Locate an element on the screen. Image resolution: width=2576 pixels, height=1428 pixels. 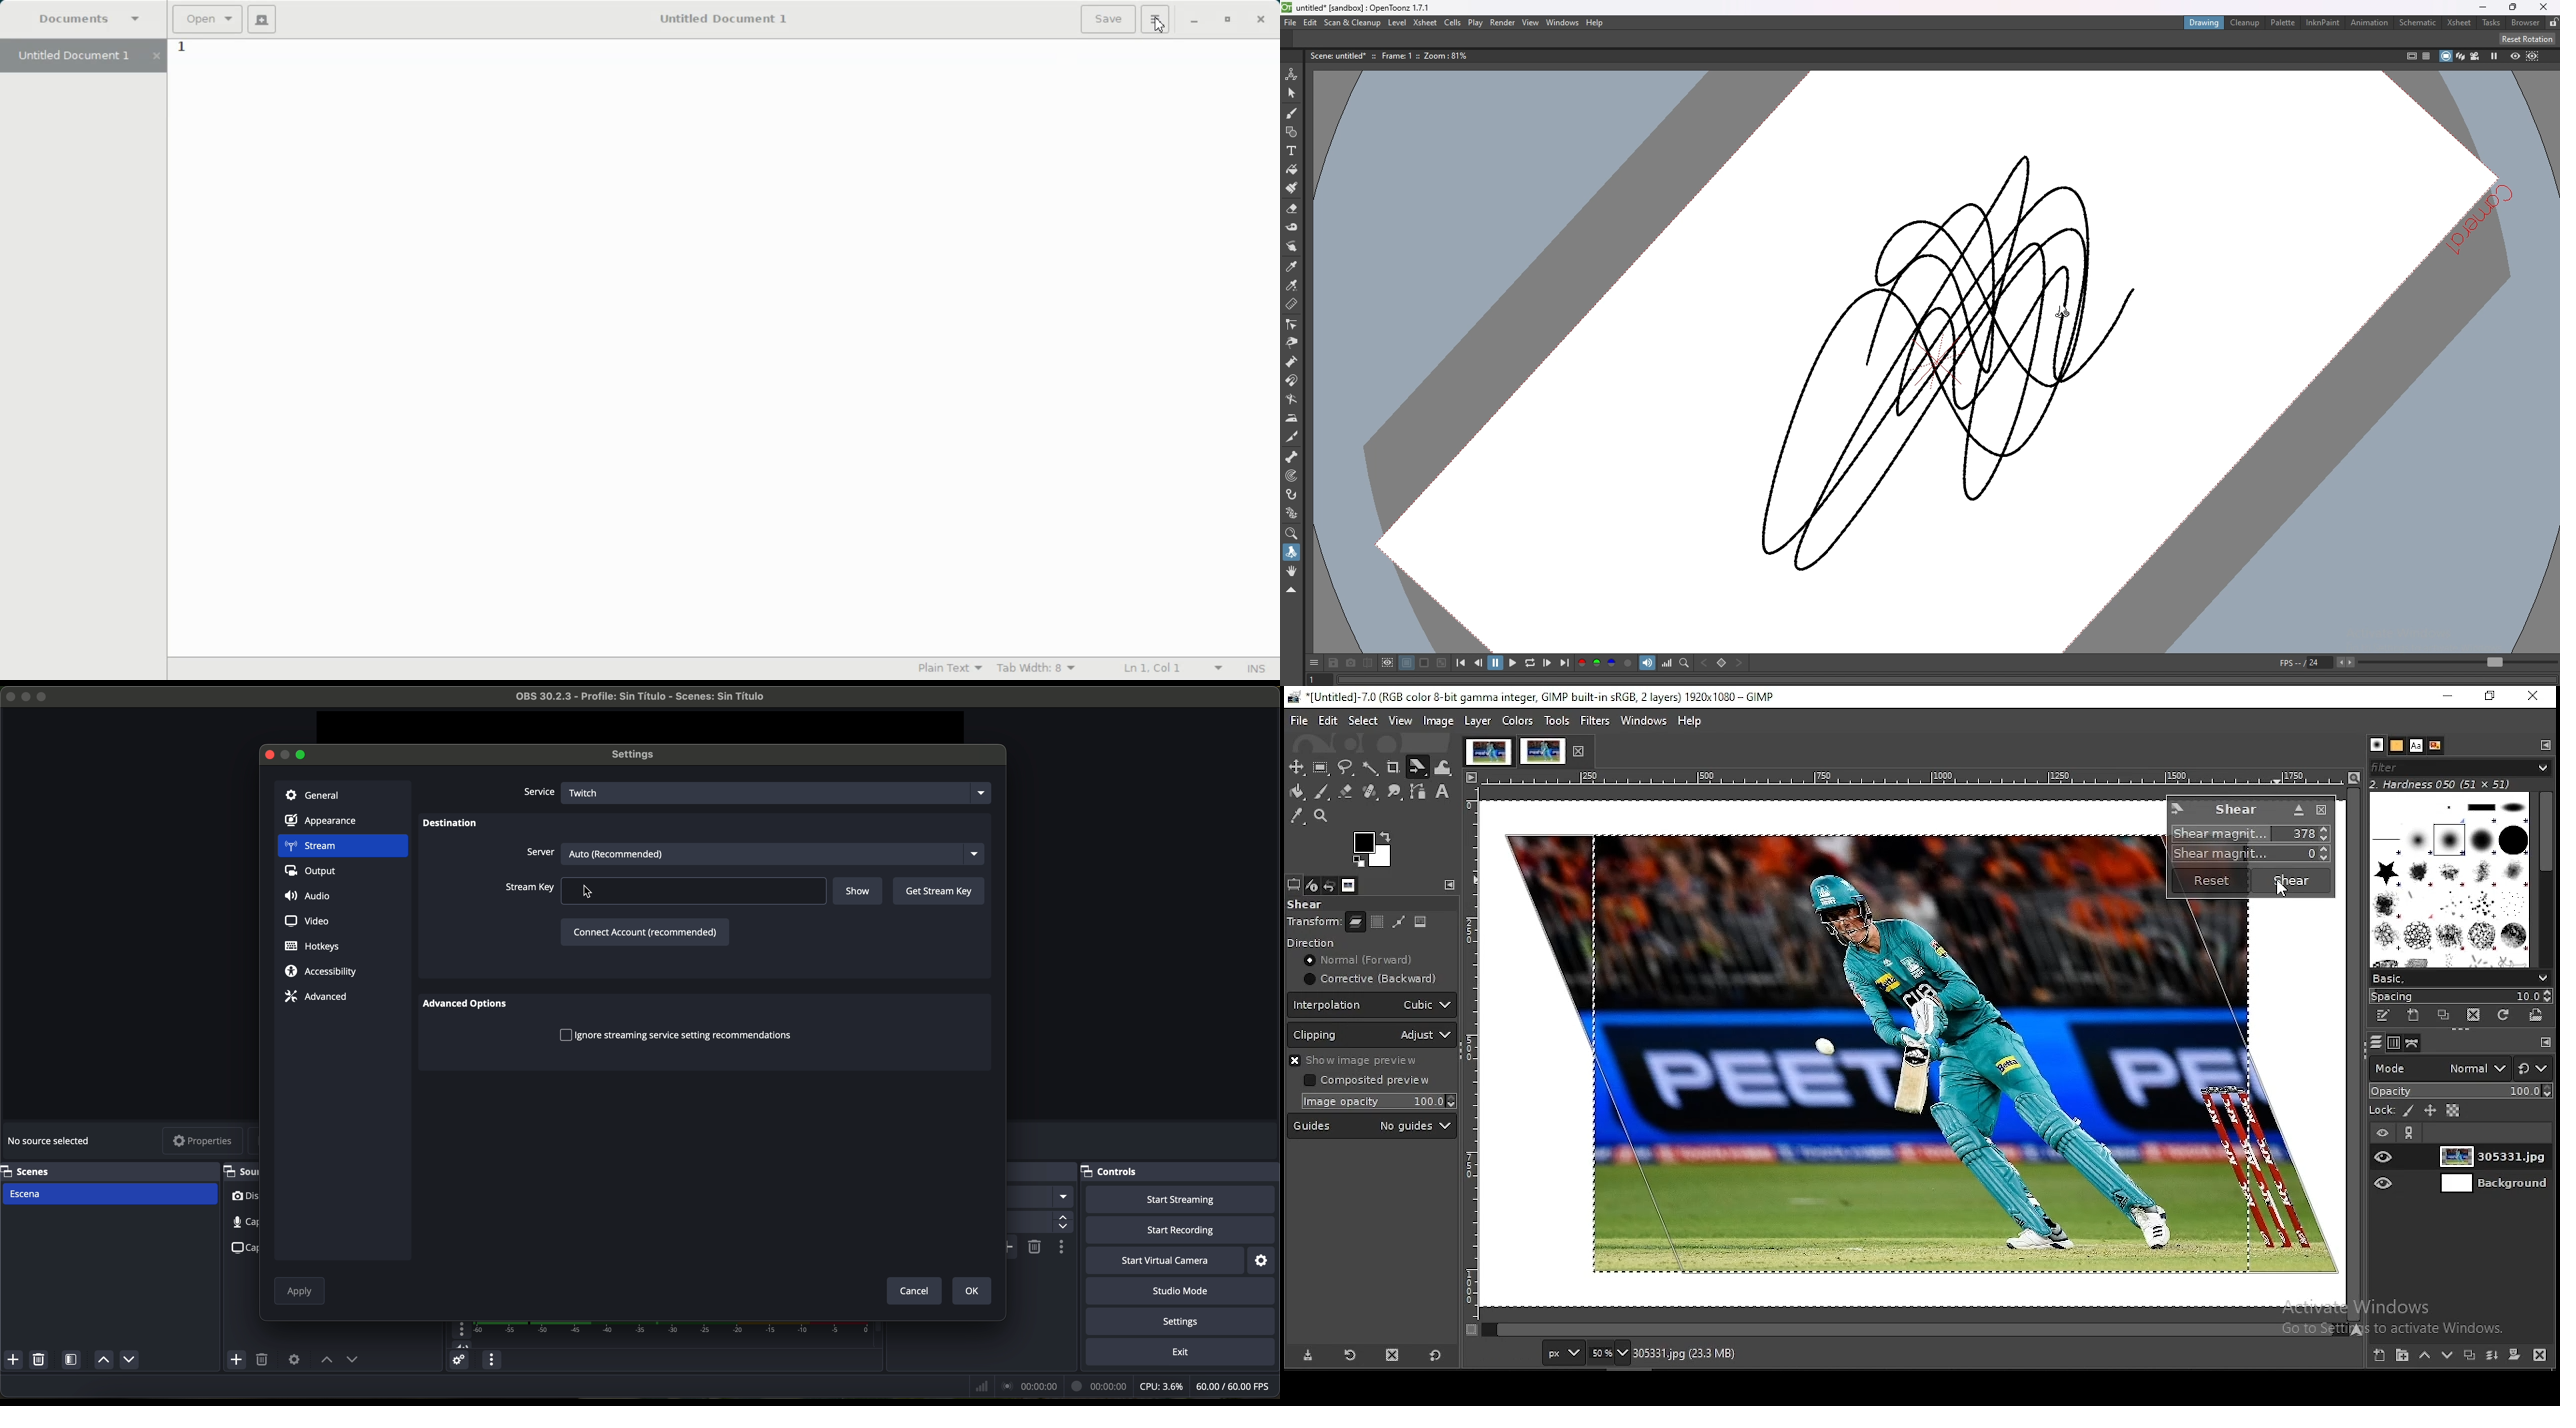
strean is located at coordinates (342, 847).